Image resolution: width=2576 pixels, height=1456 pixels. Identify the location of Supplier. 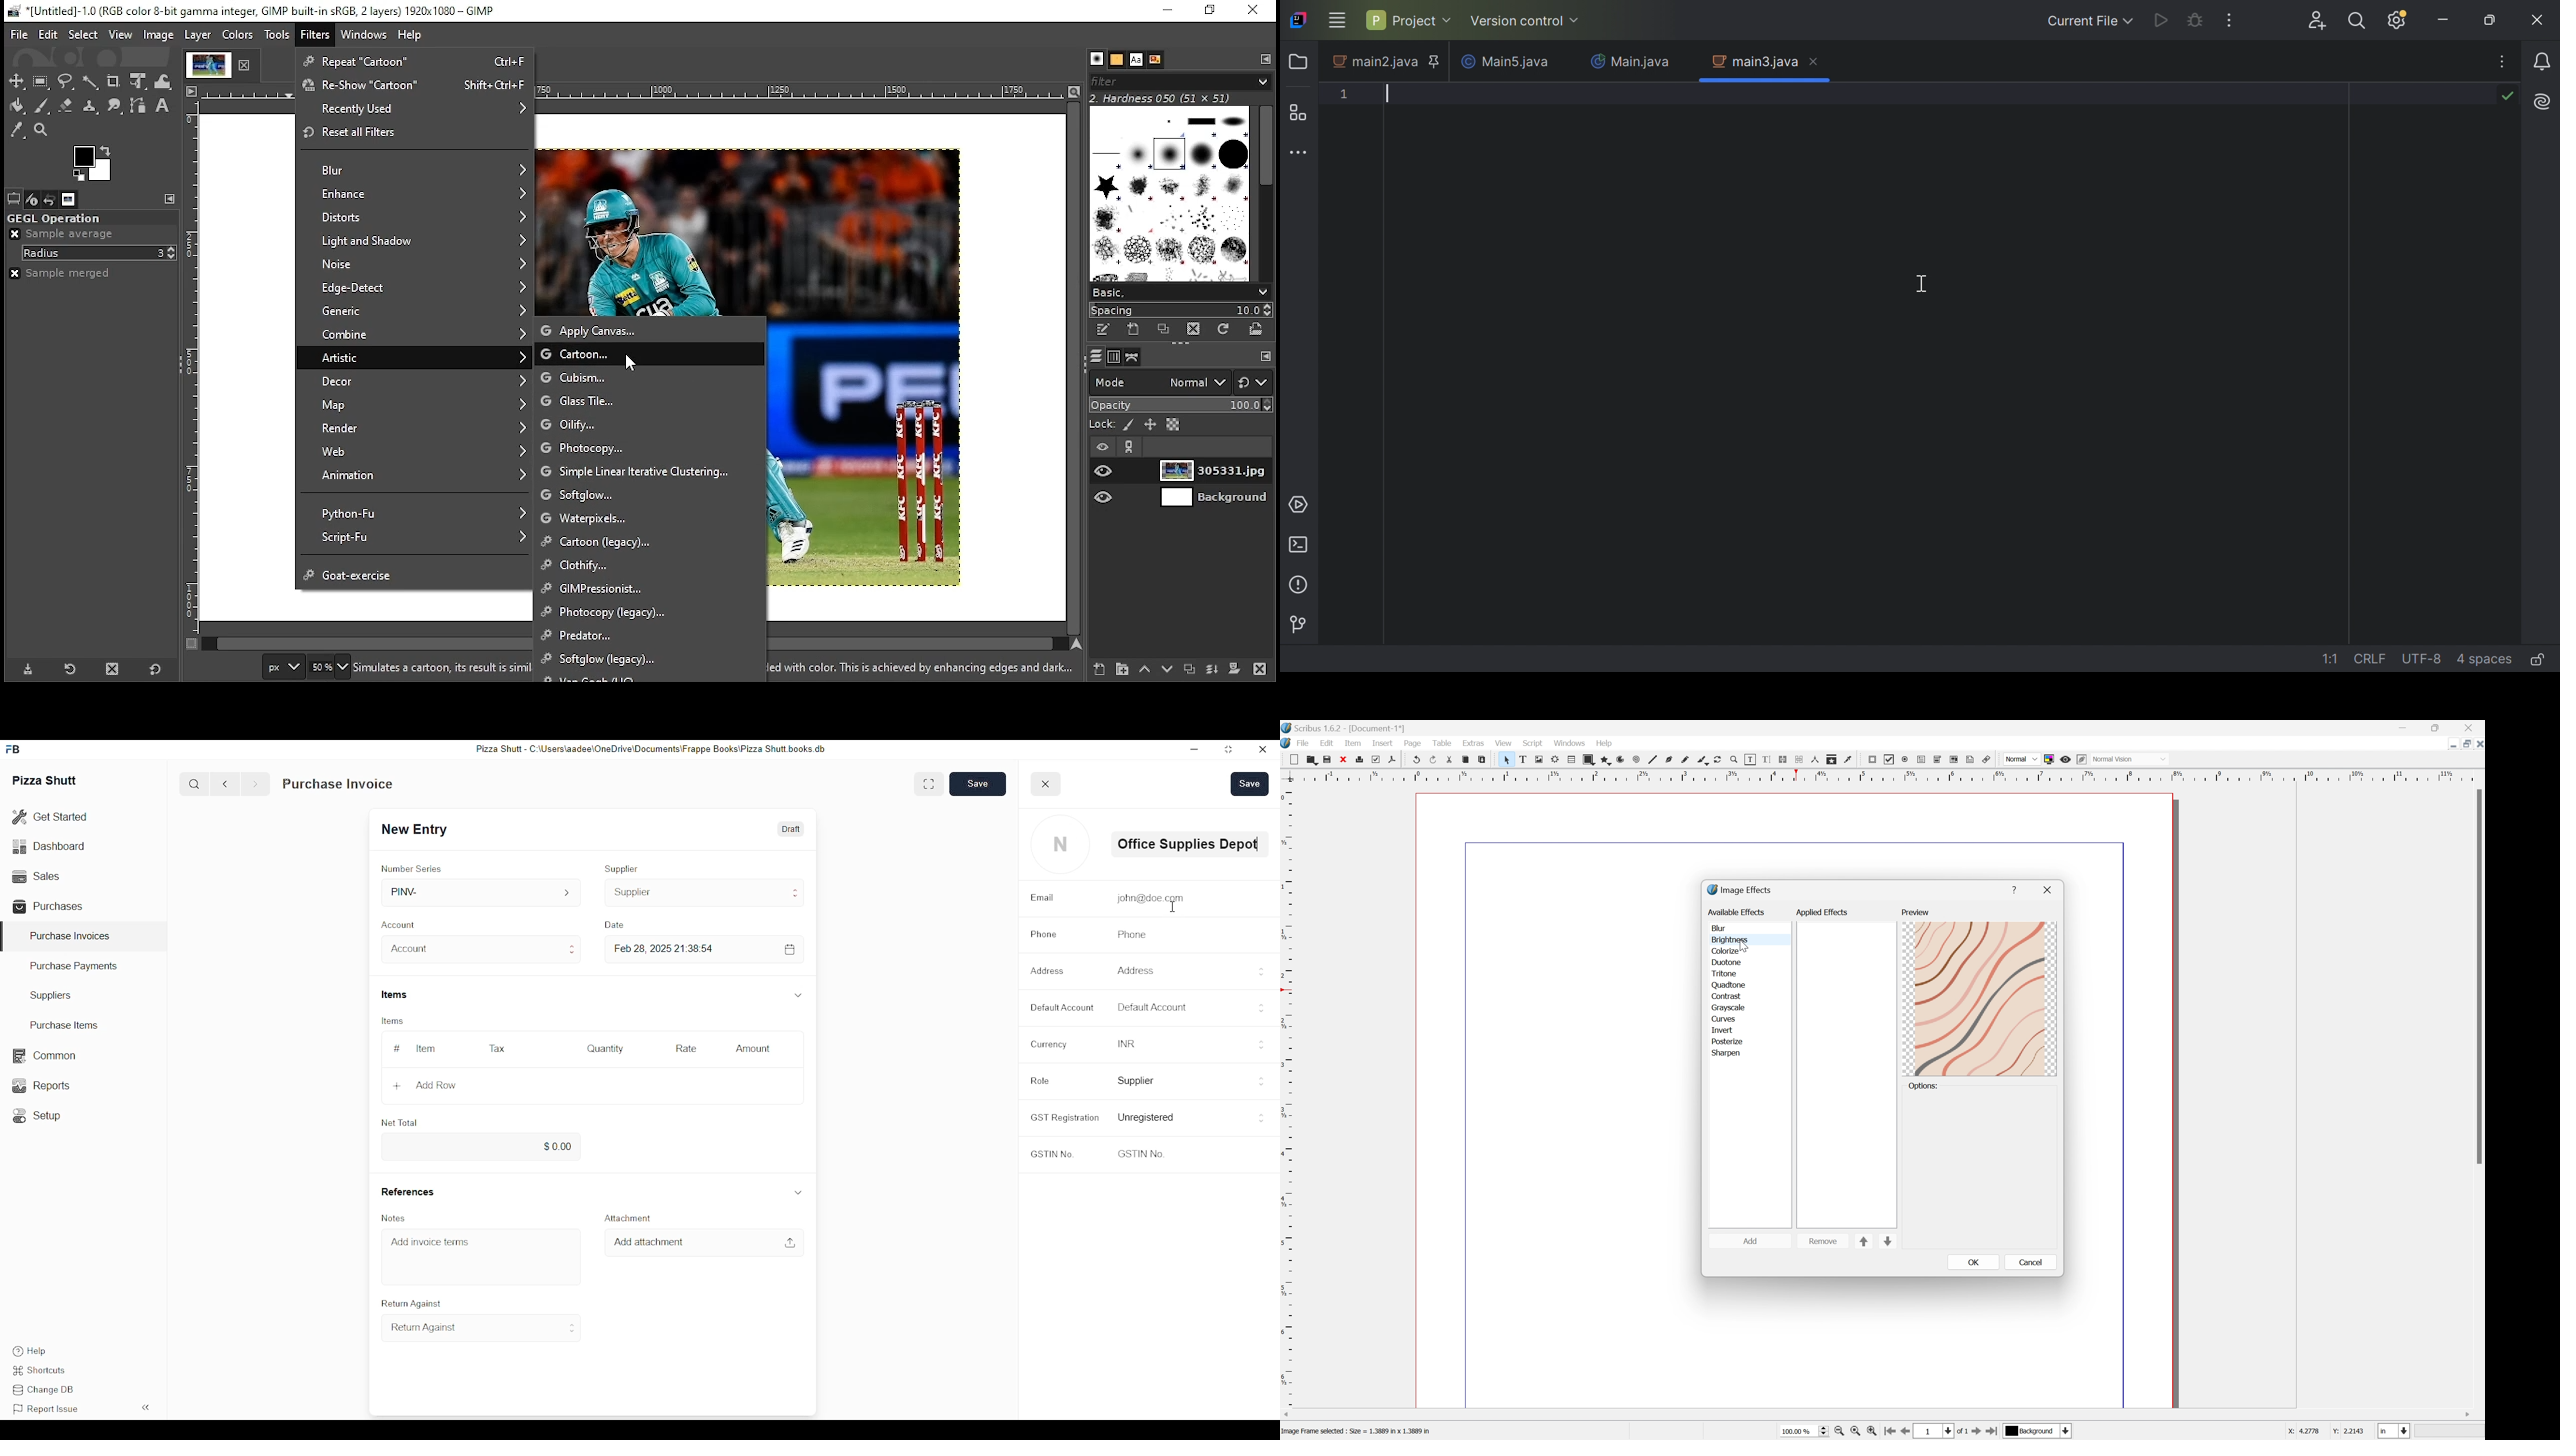
(1137, 1081).